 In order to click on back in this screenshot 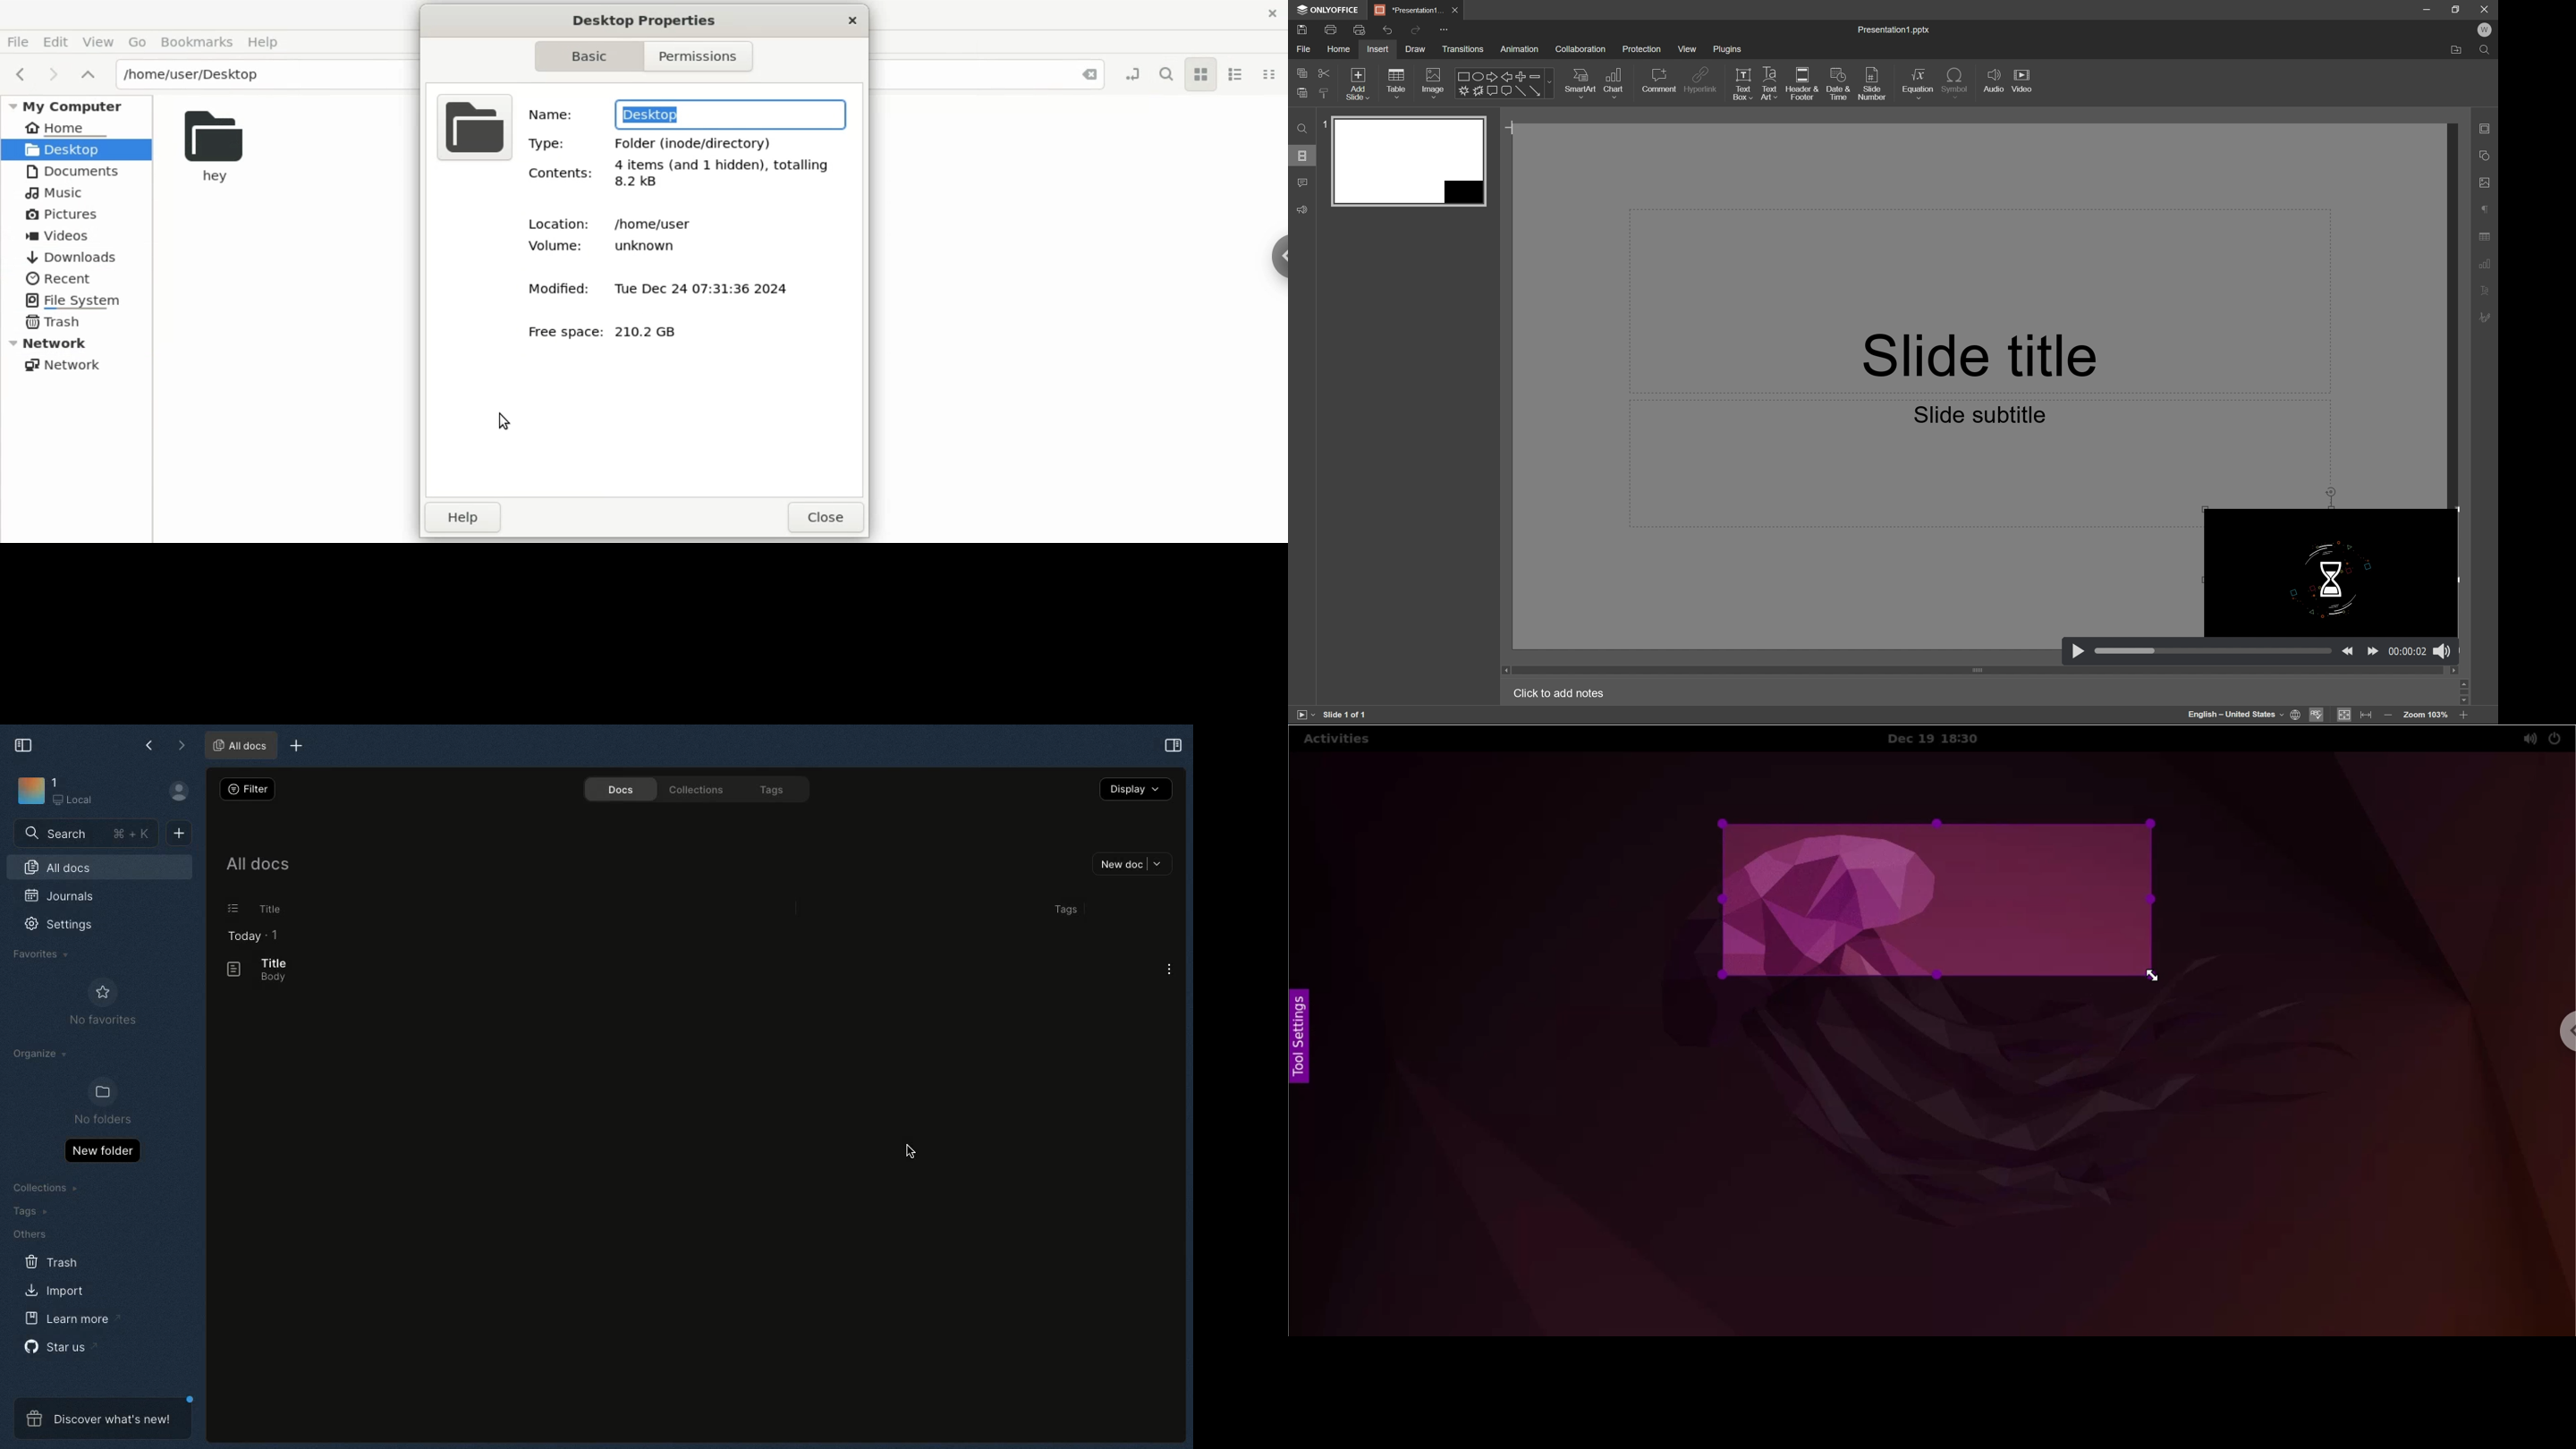, I will do `click(2349, 650)`.